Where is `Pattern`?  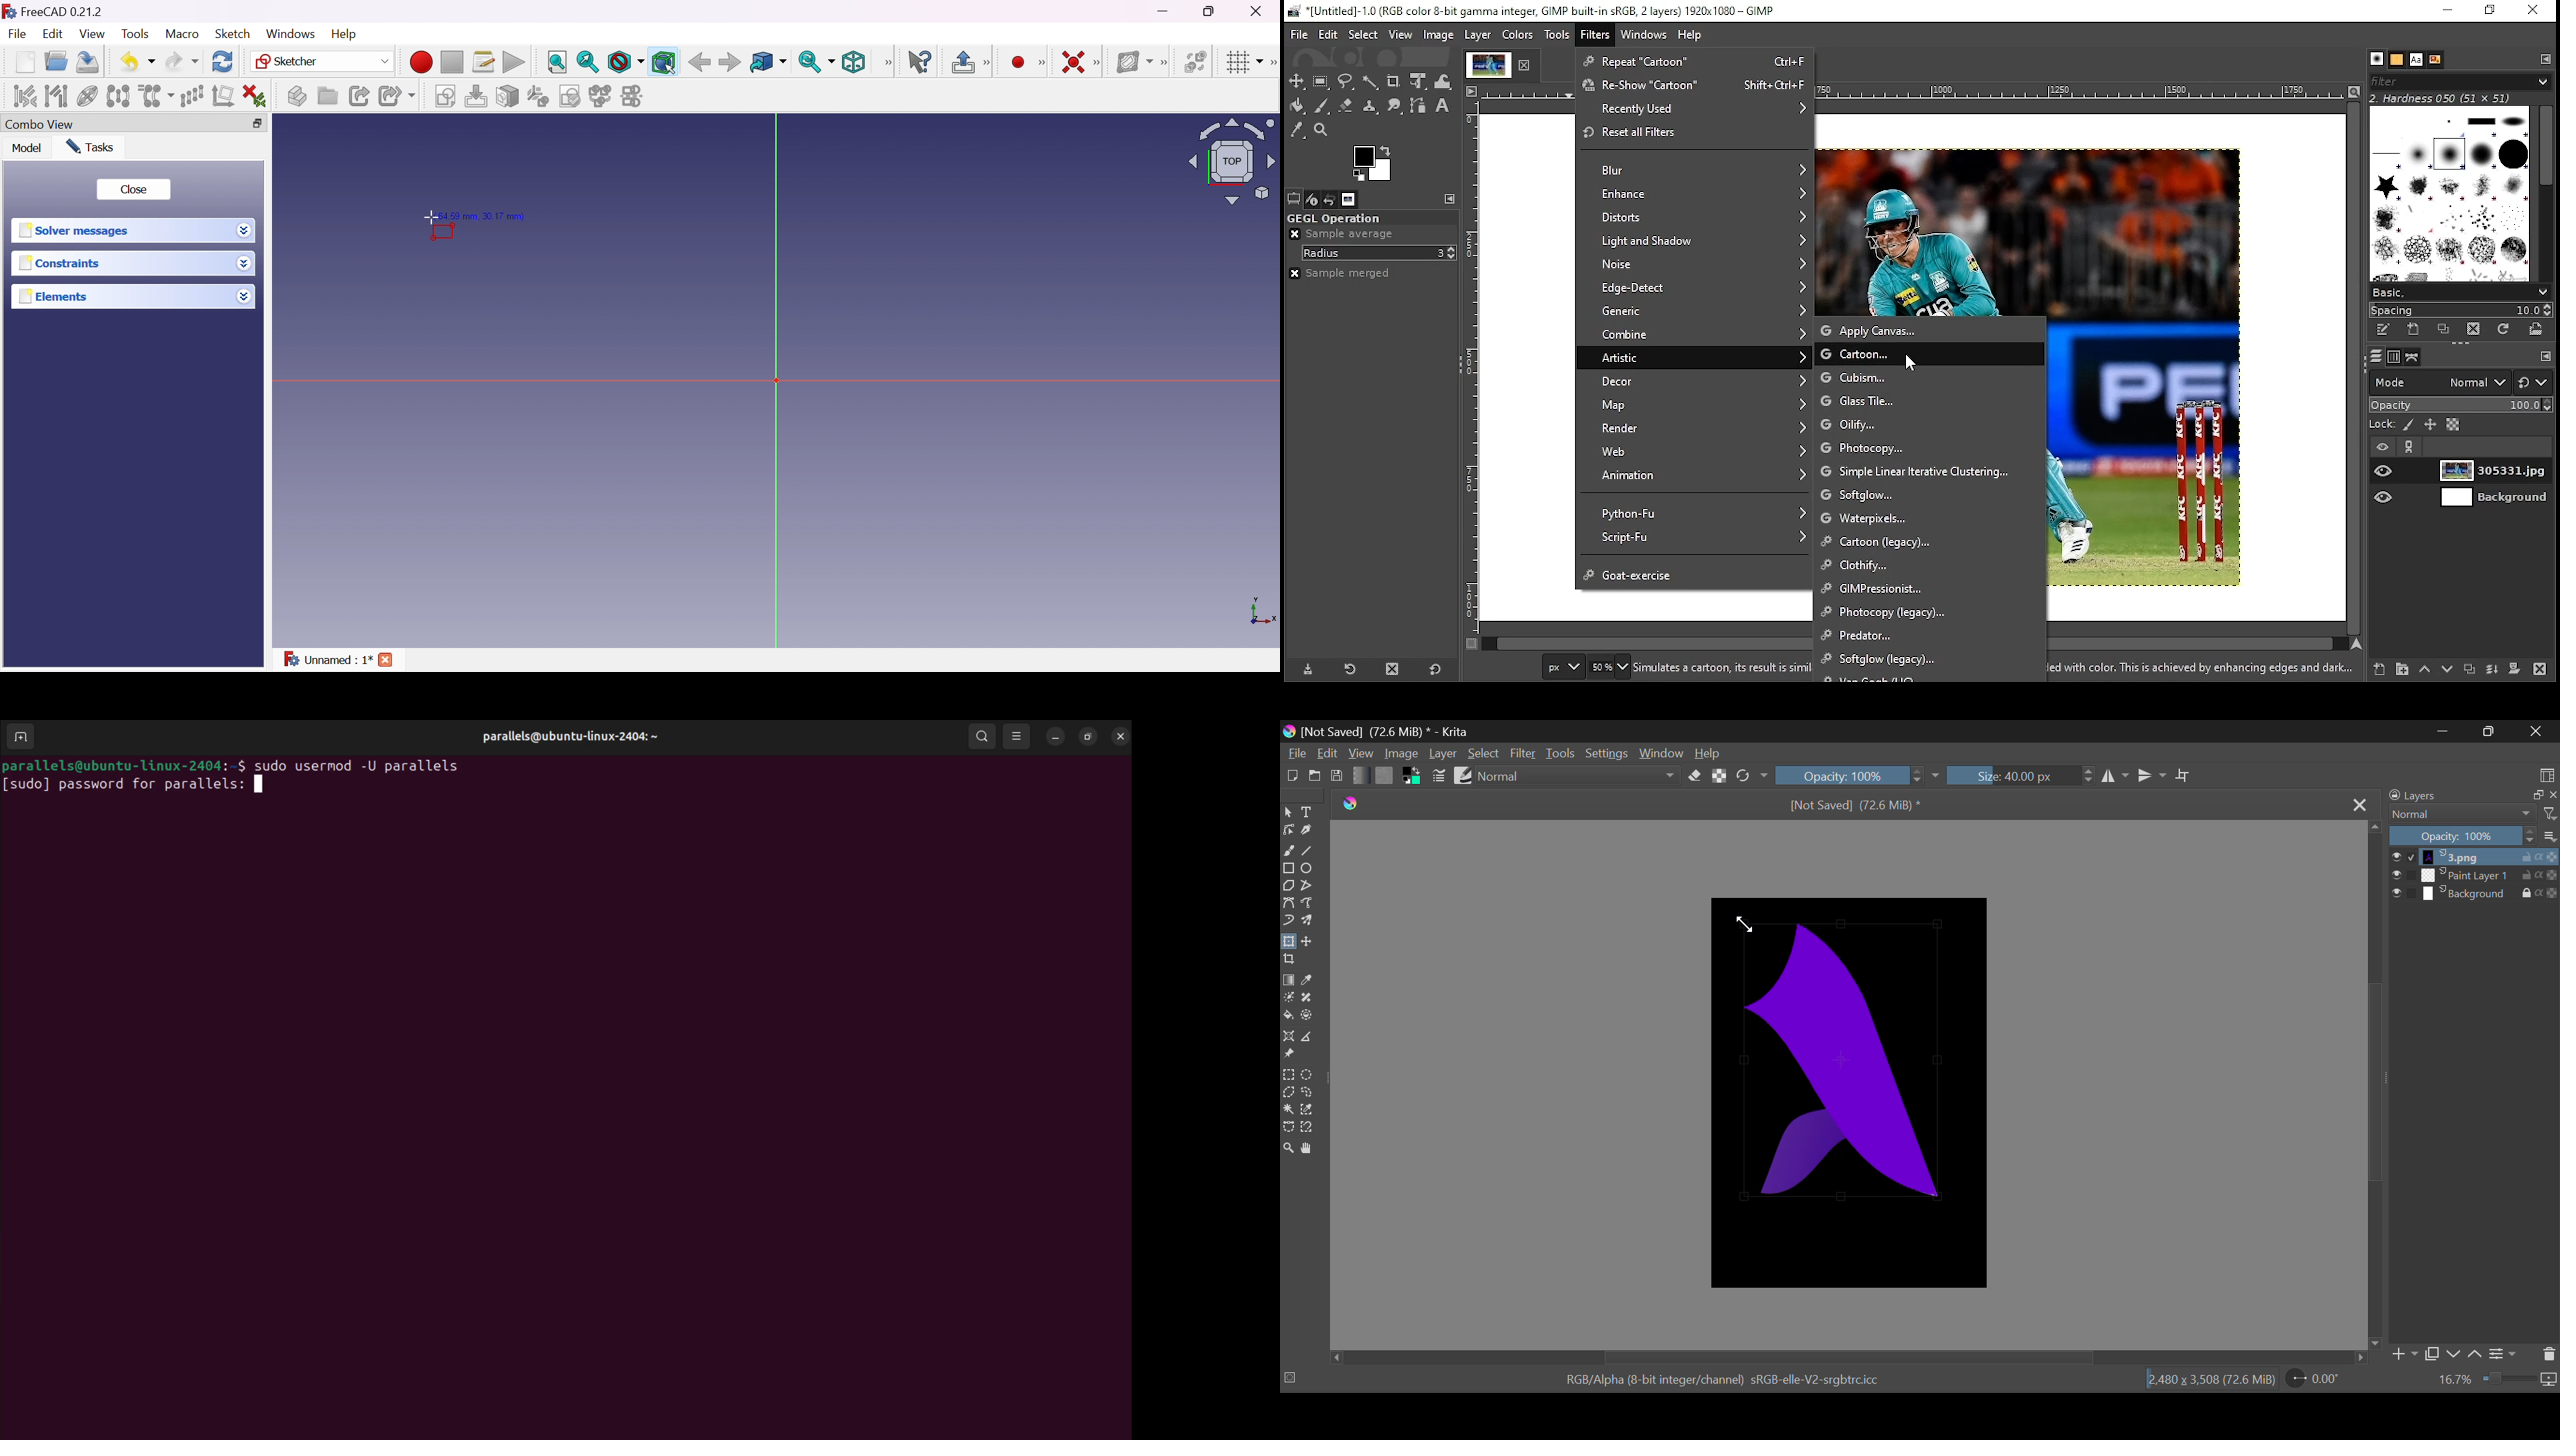
Pattern is located at coordinates (1384, 775).